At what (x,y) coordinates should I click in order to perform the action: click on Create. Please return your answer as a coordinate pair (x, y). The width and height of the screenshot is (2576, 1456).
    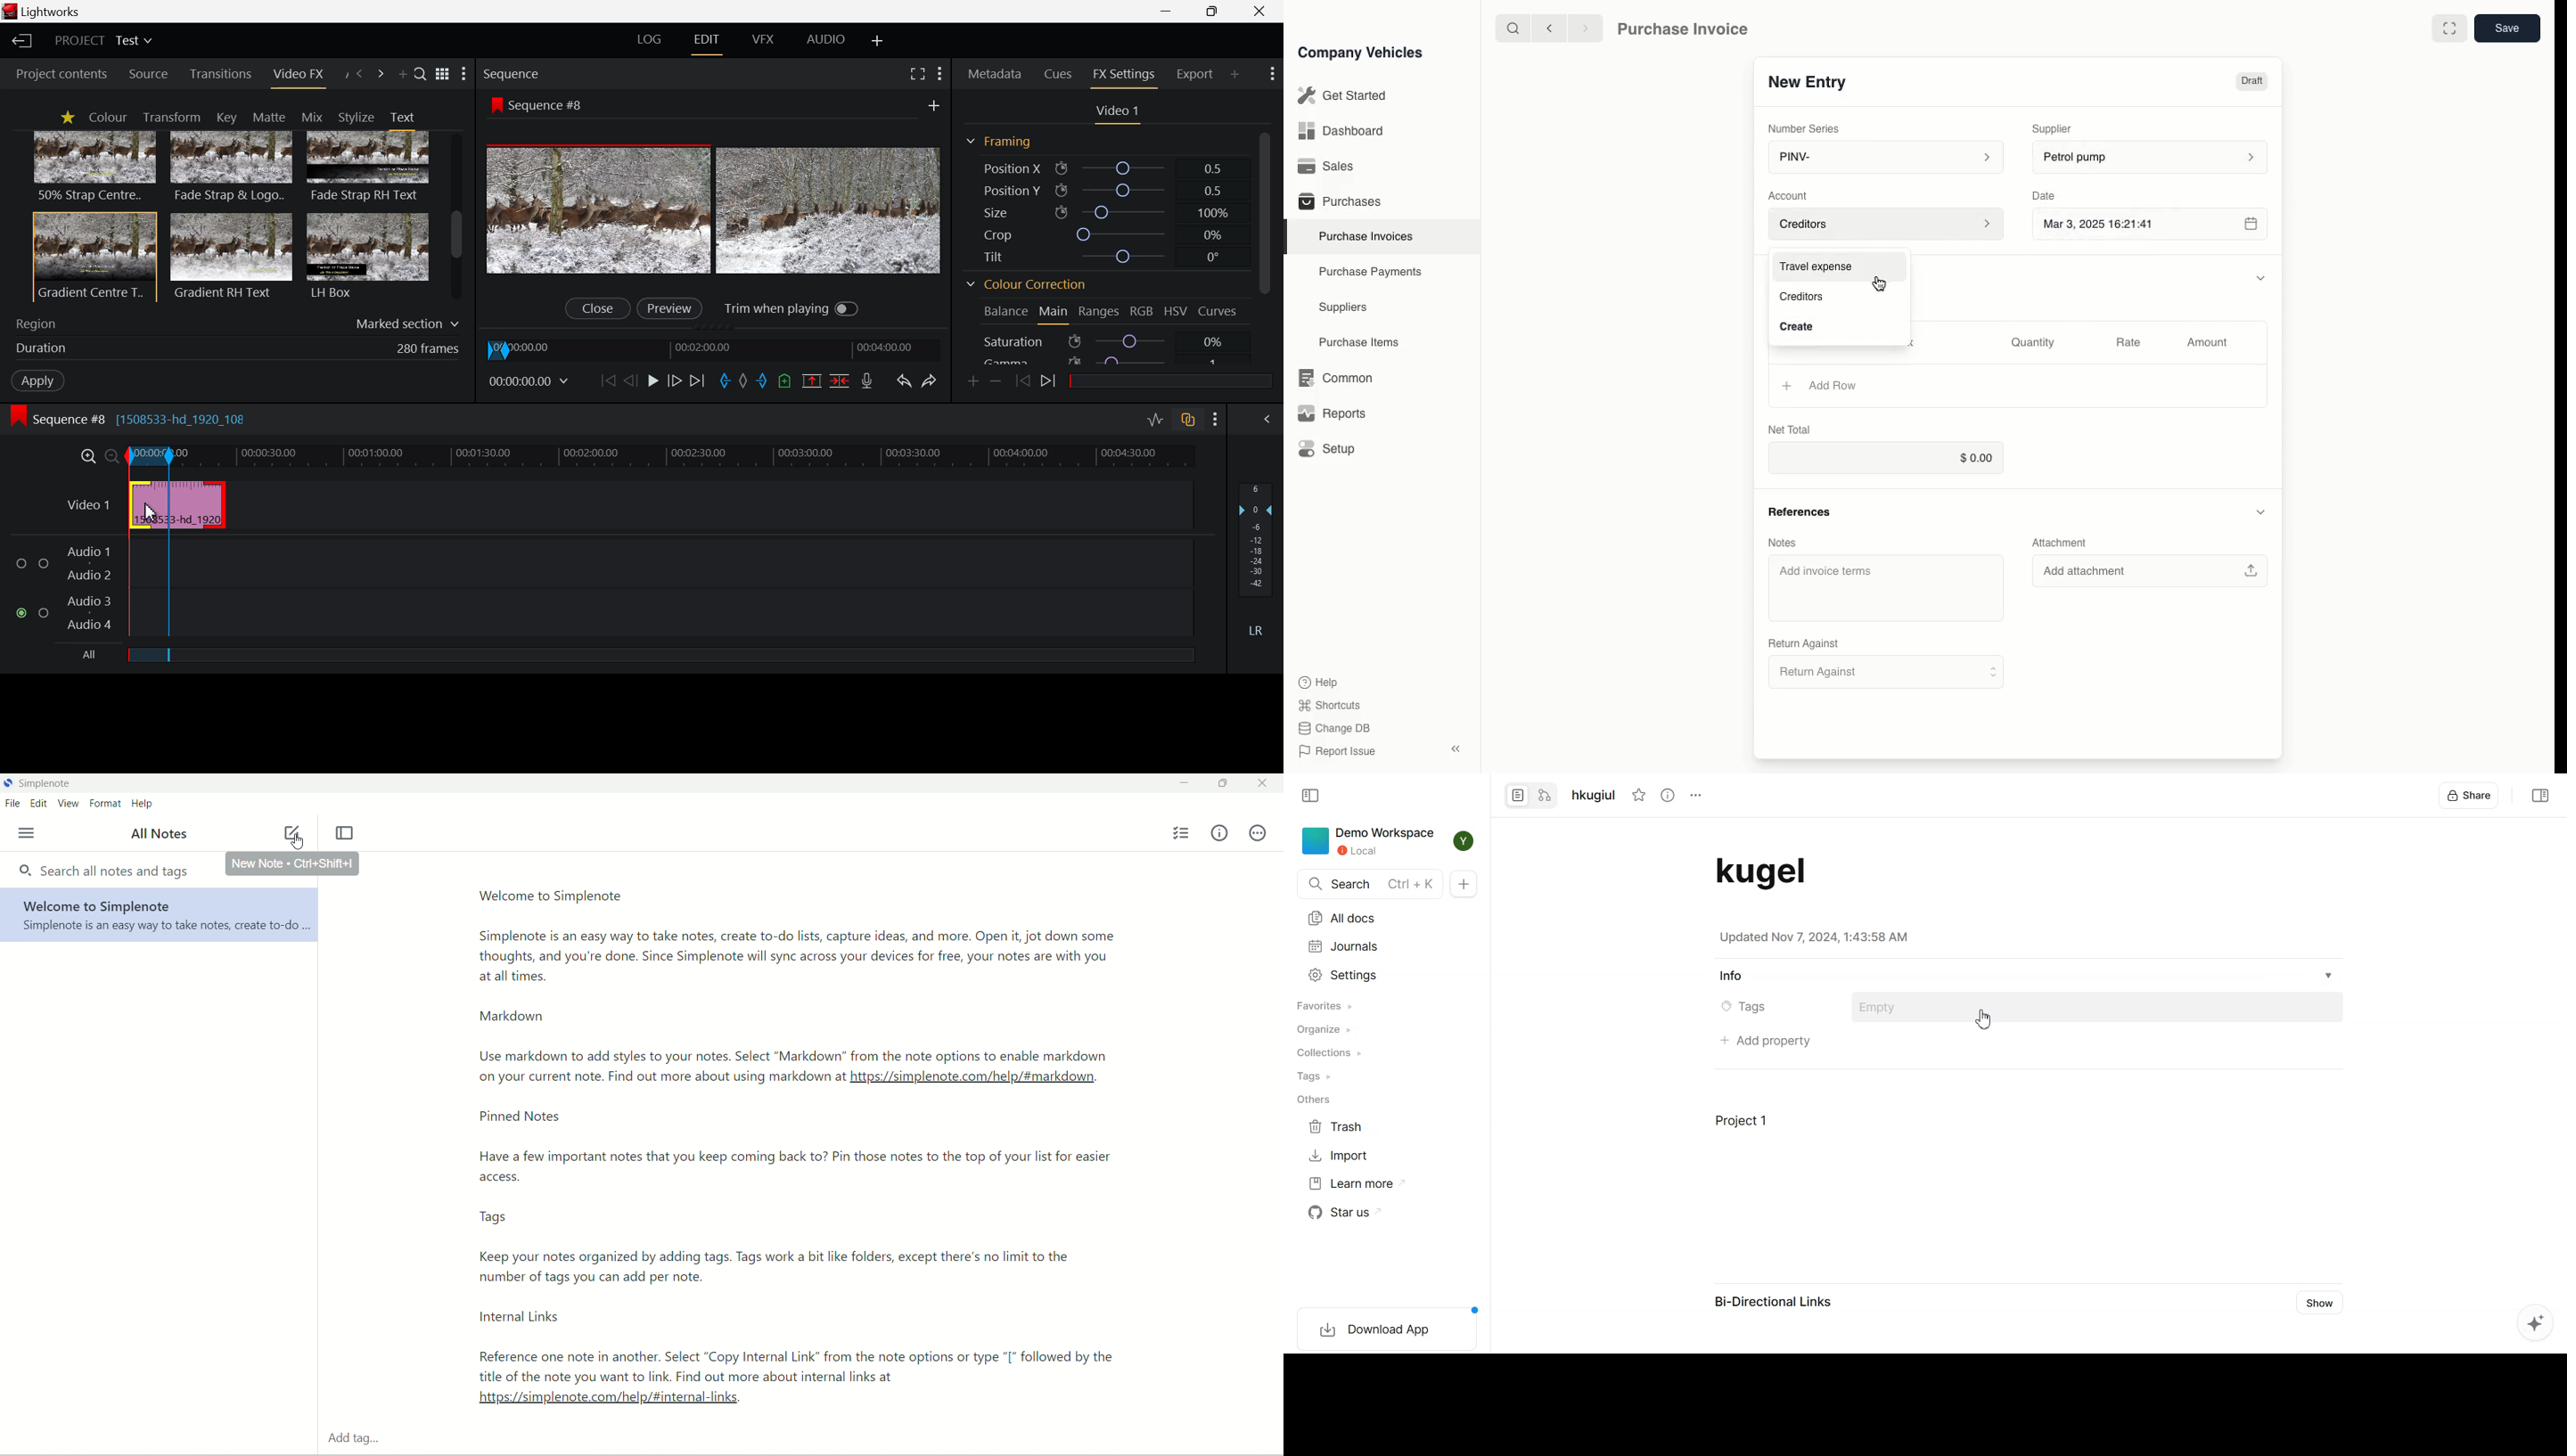
    Looking at the image, I should click on (1838, 327).